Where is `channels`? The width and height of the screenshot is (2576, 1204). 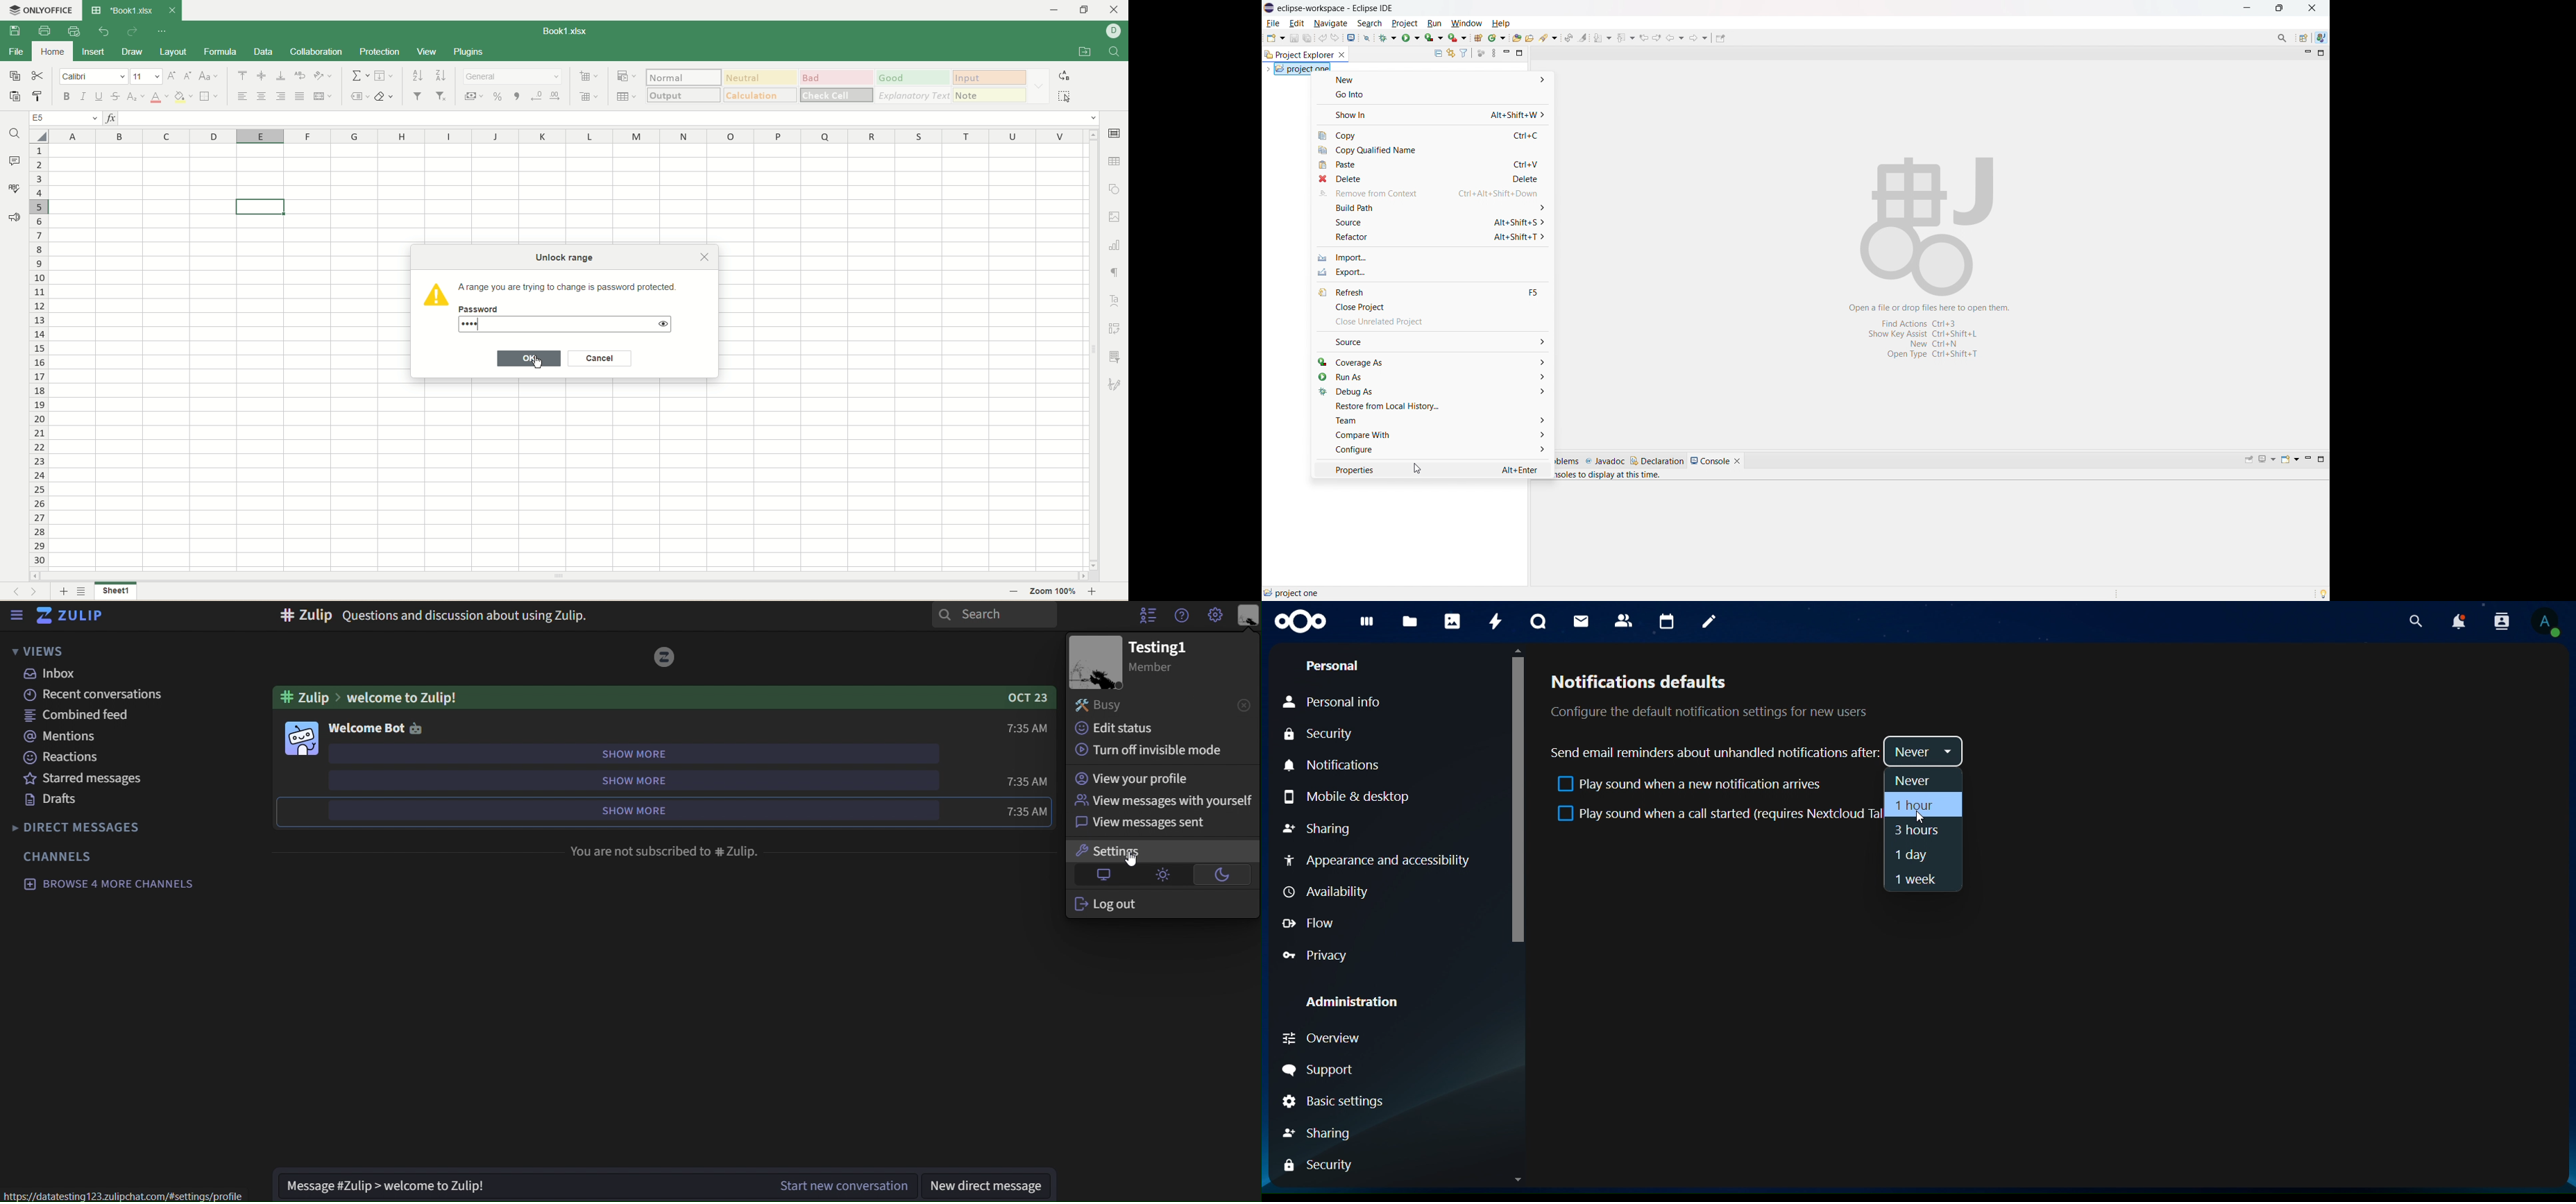
channels is located at coordinates (60, 856).